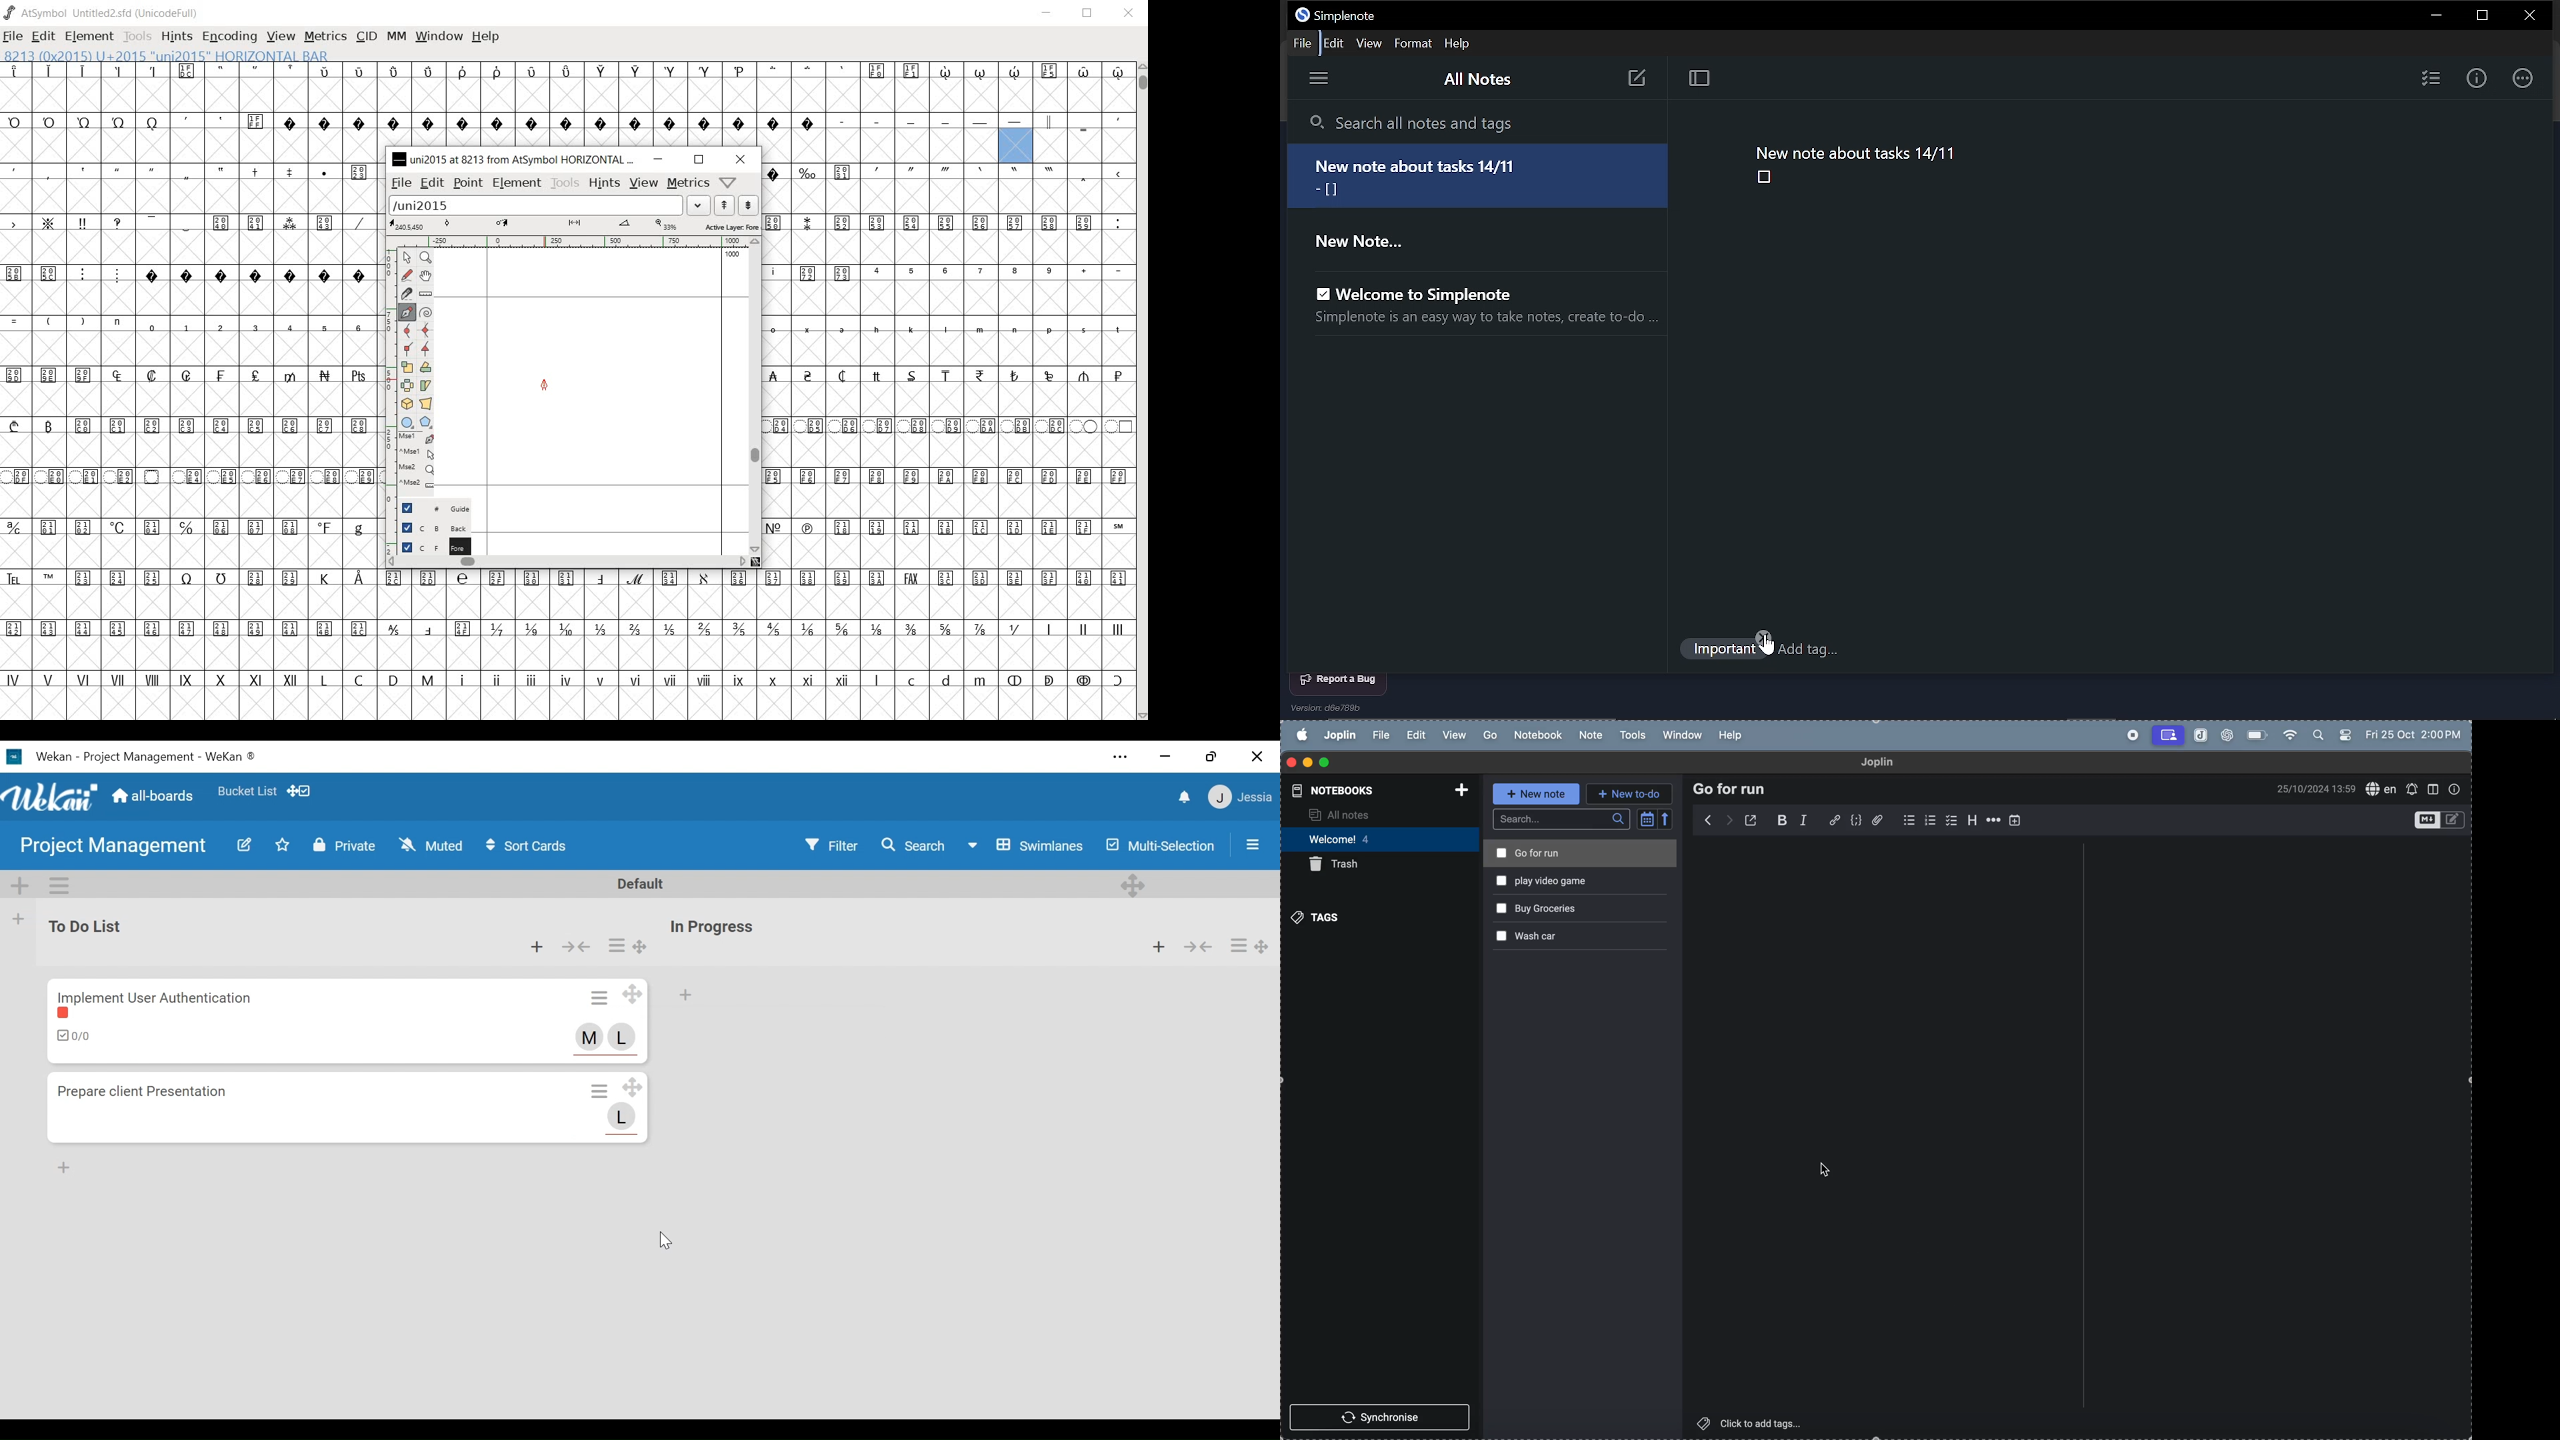 This screenshot has width=2576, height=1456. Describe the element at coordinates (544, 387) in the screenshot. I see `Feltpen tool/CURSOR LOCATION` at that location.